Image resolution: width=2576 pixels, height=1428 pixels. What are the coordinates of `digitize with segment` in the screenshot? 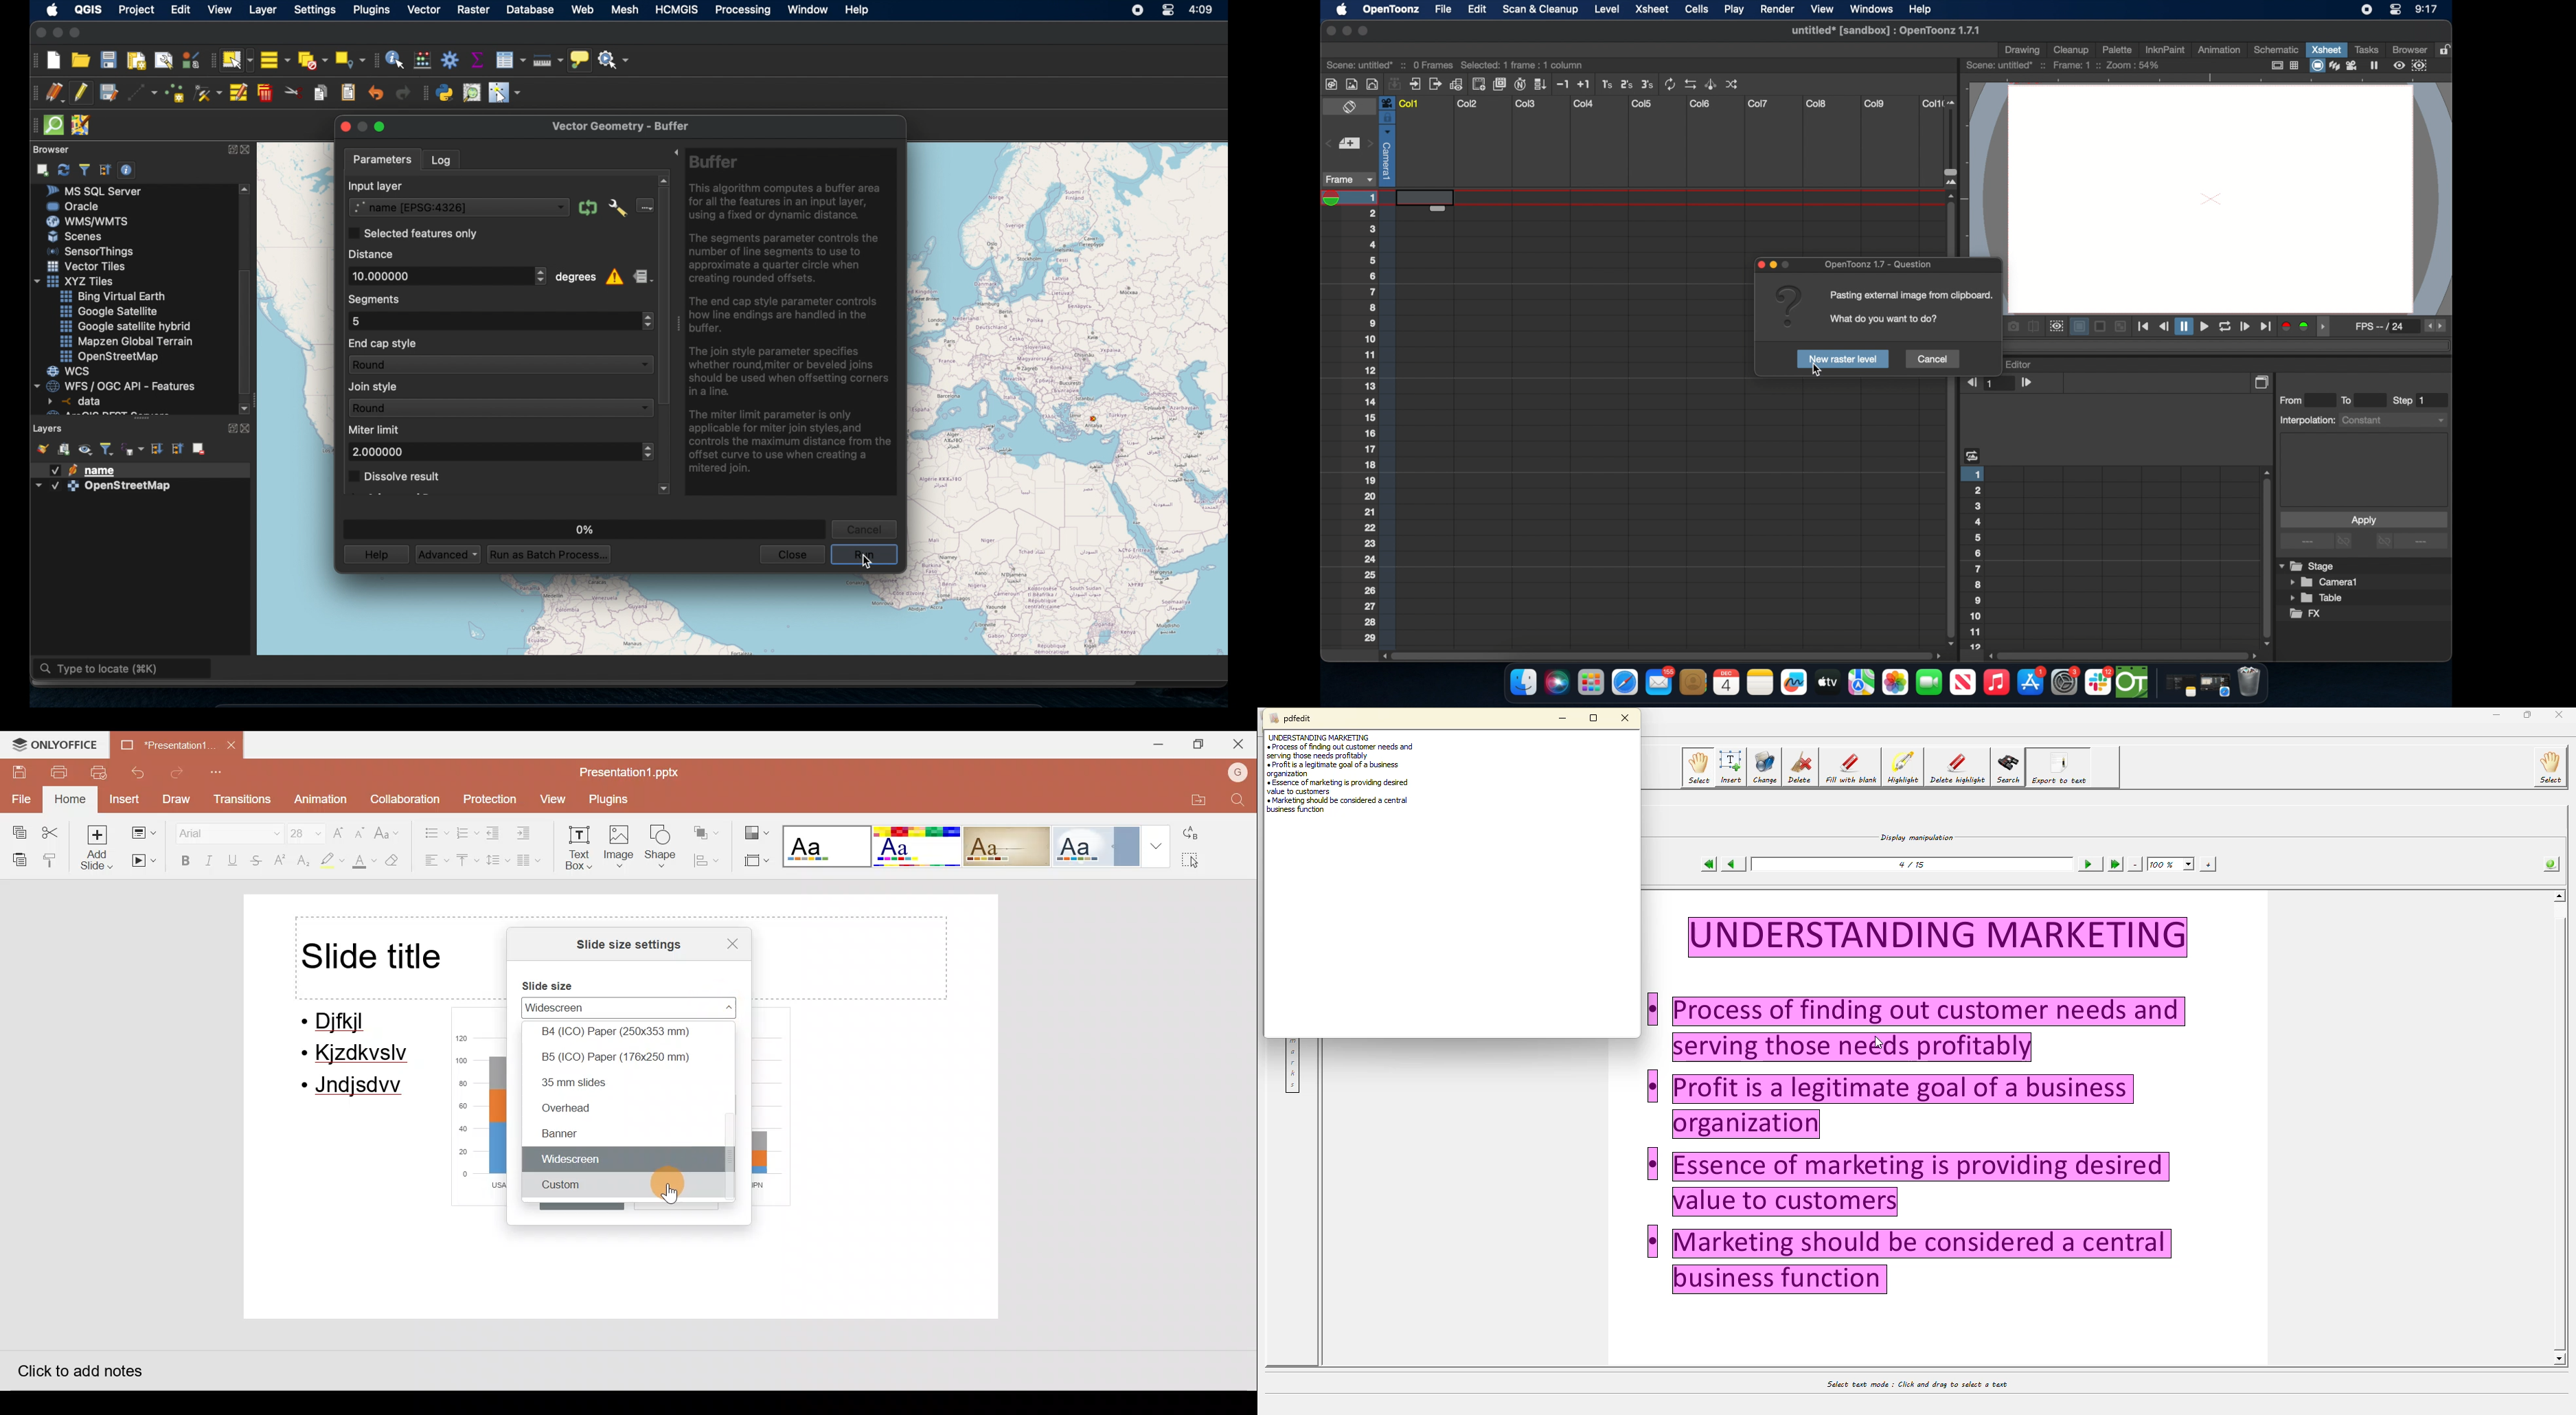 It's located at (143, 93).